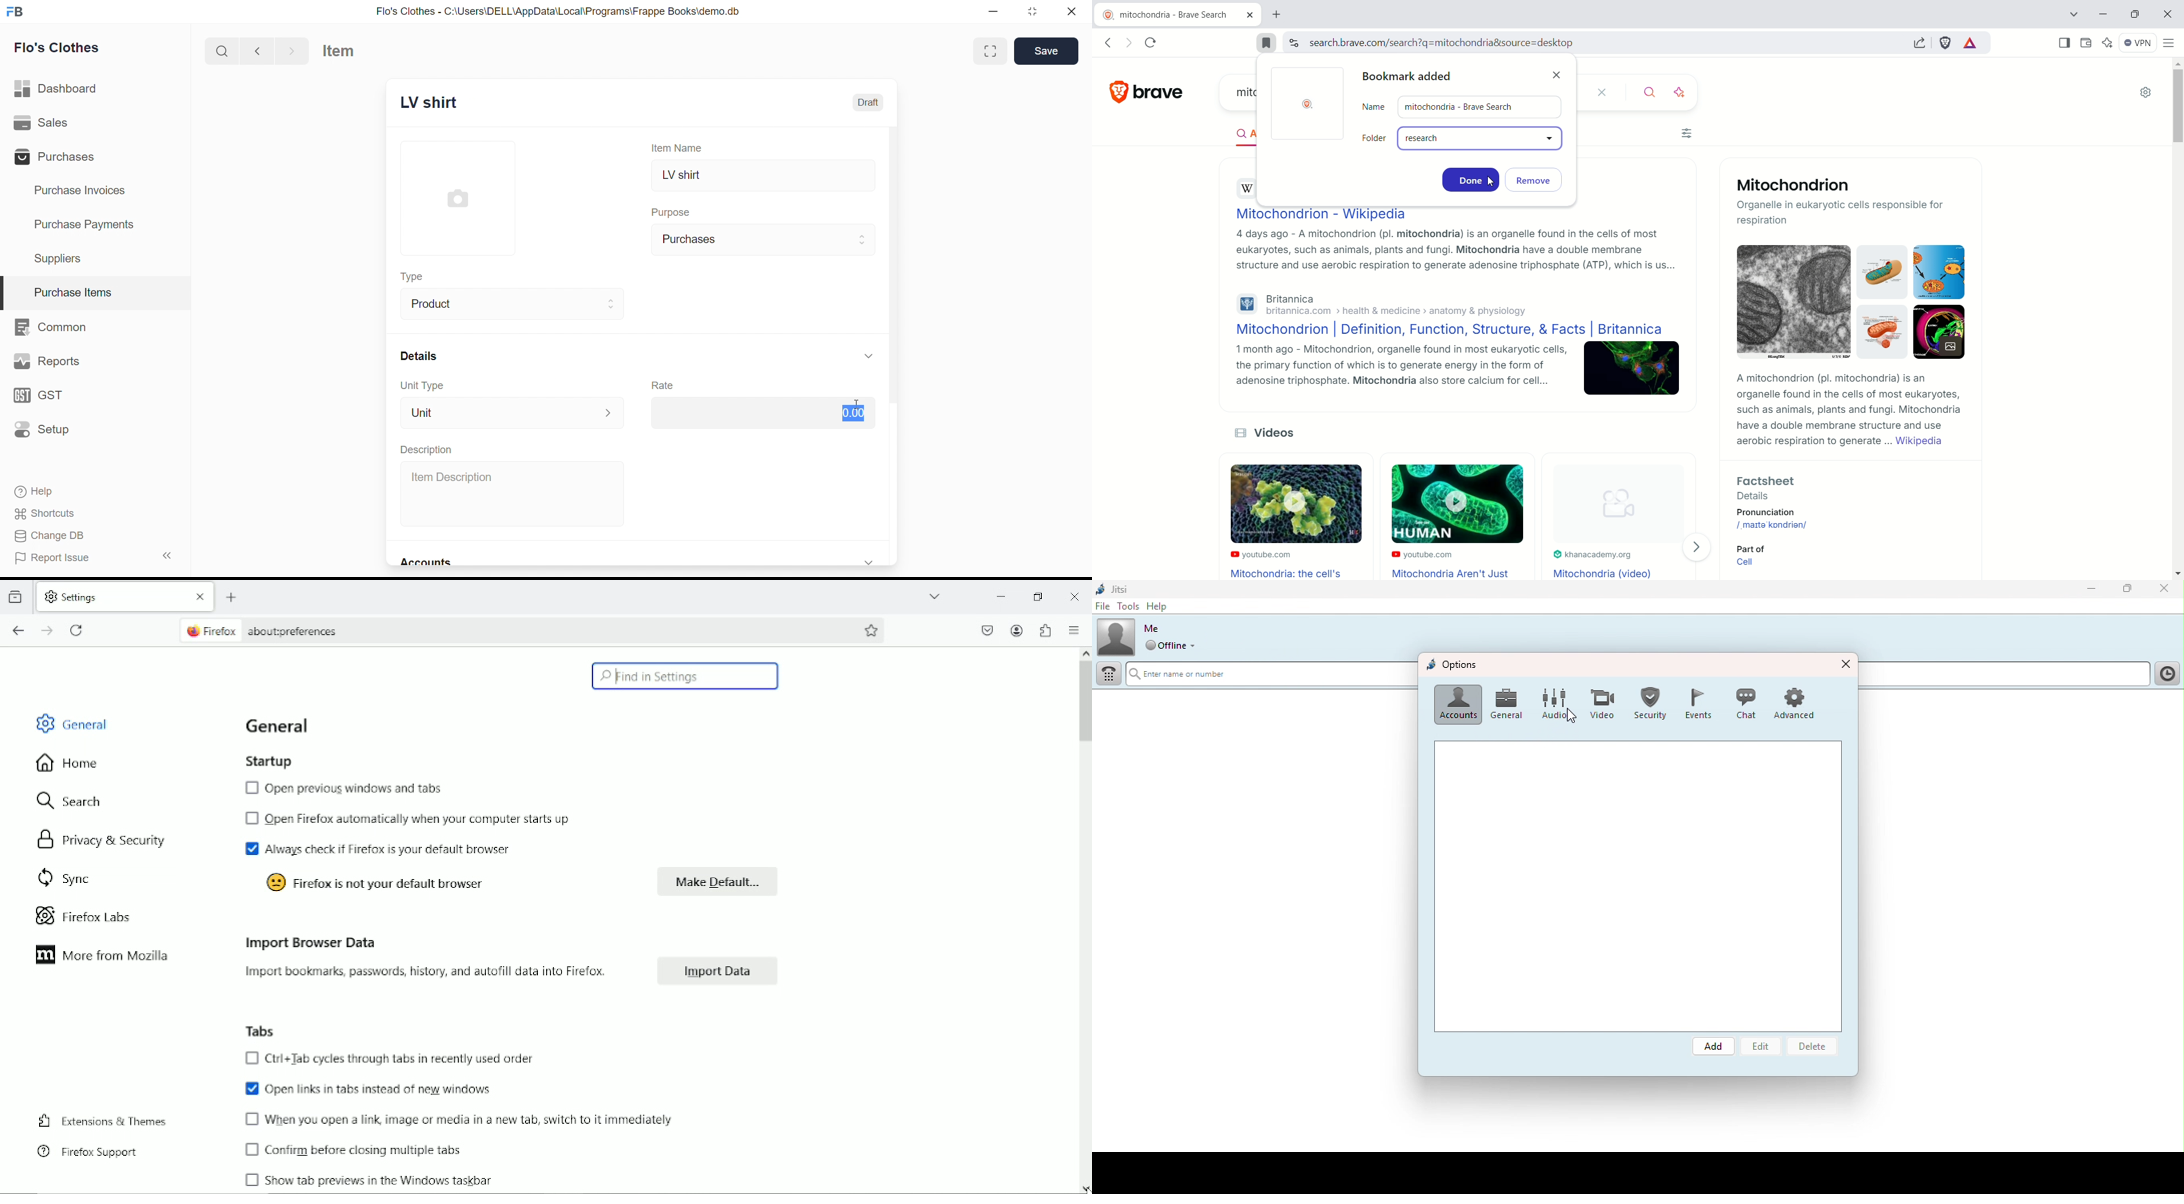  What do you see at coordinates (1375, 138) in the screenshot?
I see `Folder` at bounding box center [1375, 138].